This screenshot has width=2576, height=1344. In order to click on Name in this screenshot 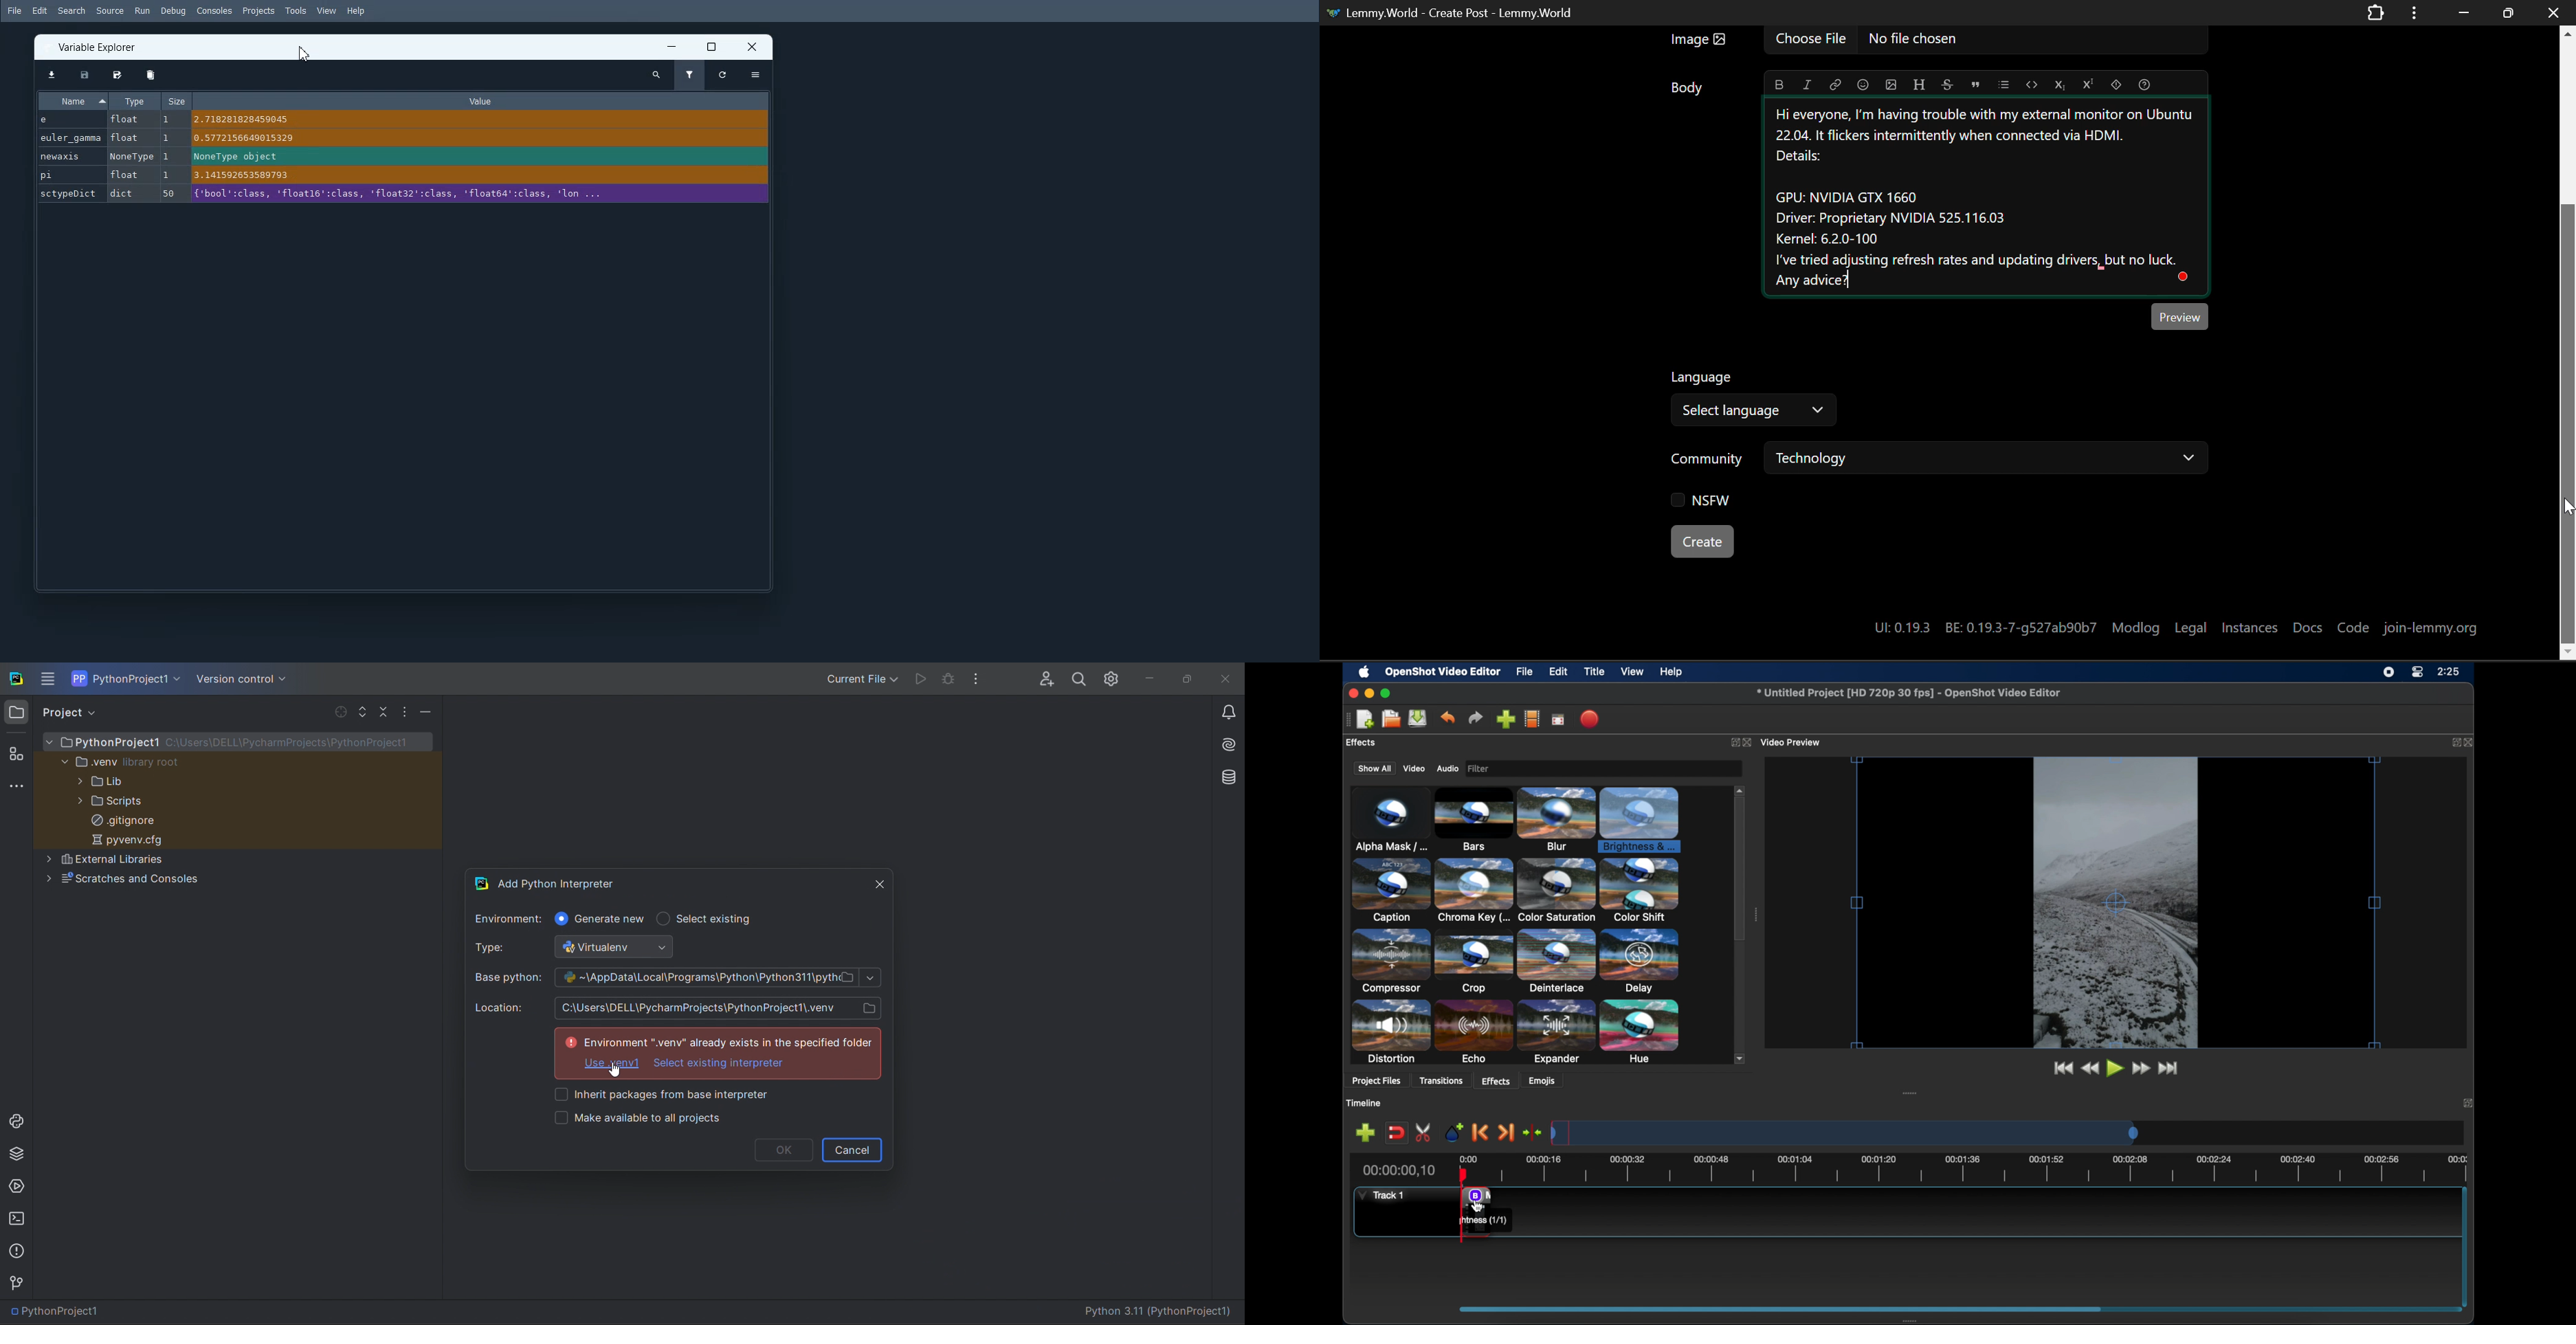, I will do `click(73, 100)`.